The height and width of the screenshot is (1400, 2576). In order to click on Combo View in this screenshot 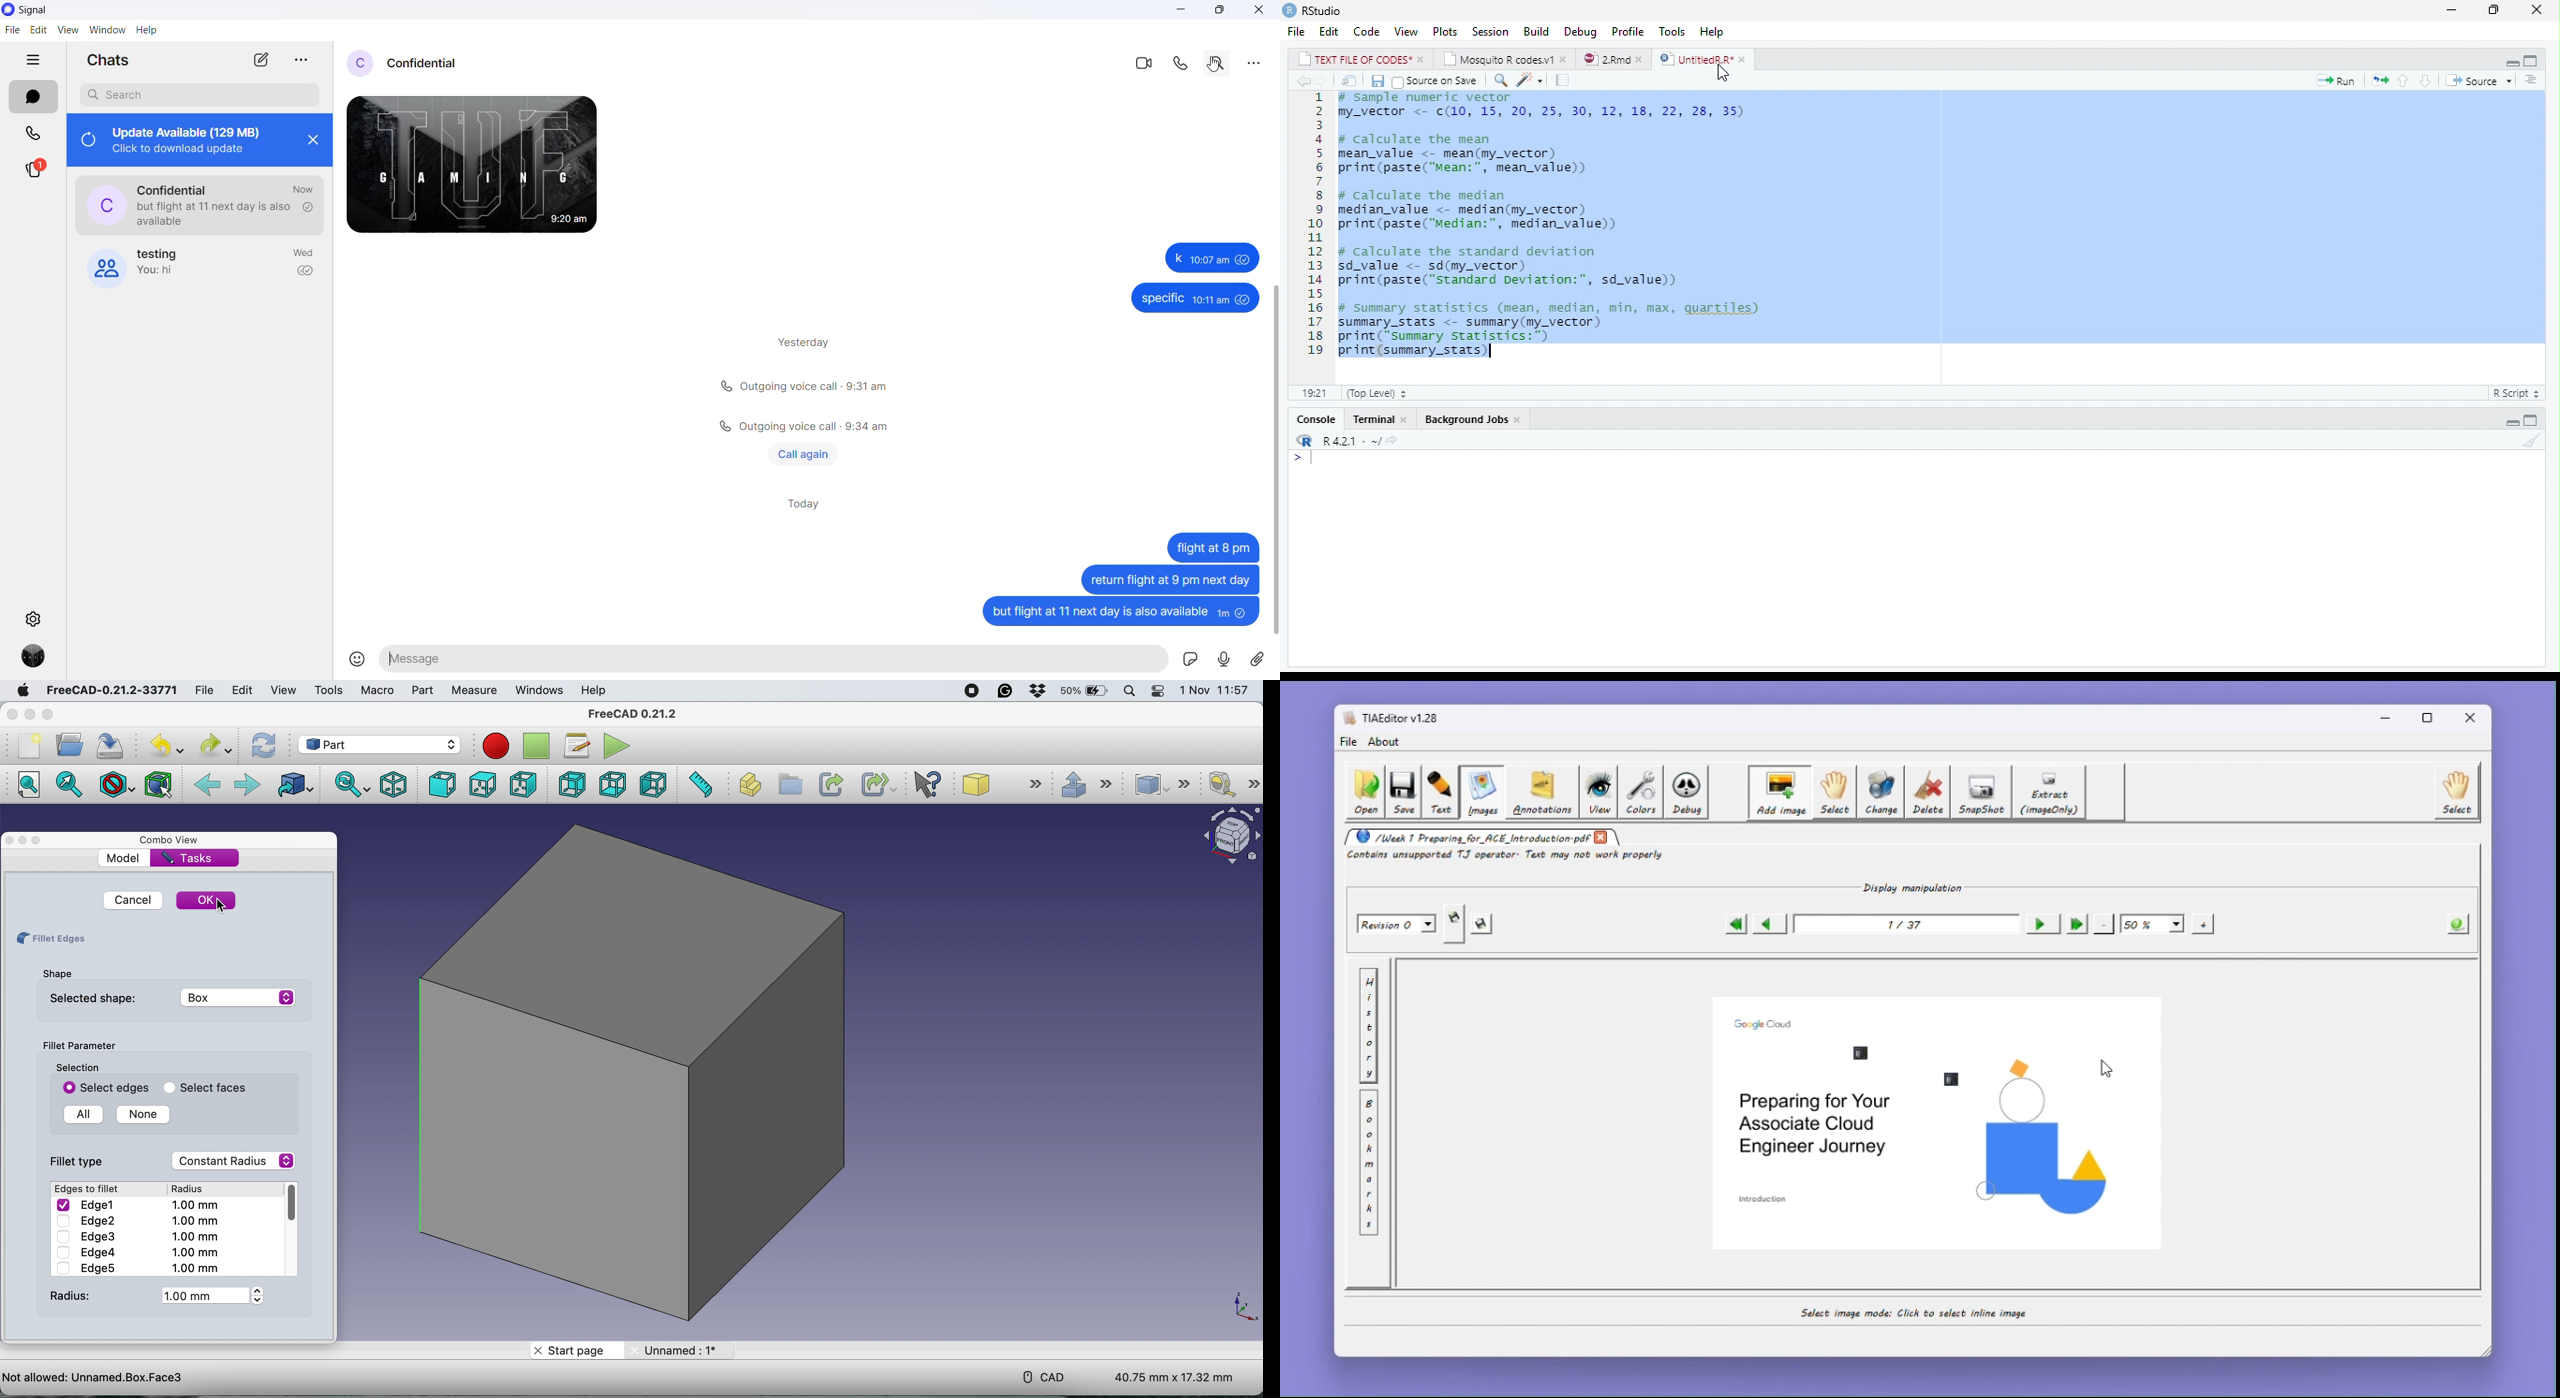, I will do `click(172, 840)`.